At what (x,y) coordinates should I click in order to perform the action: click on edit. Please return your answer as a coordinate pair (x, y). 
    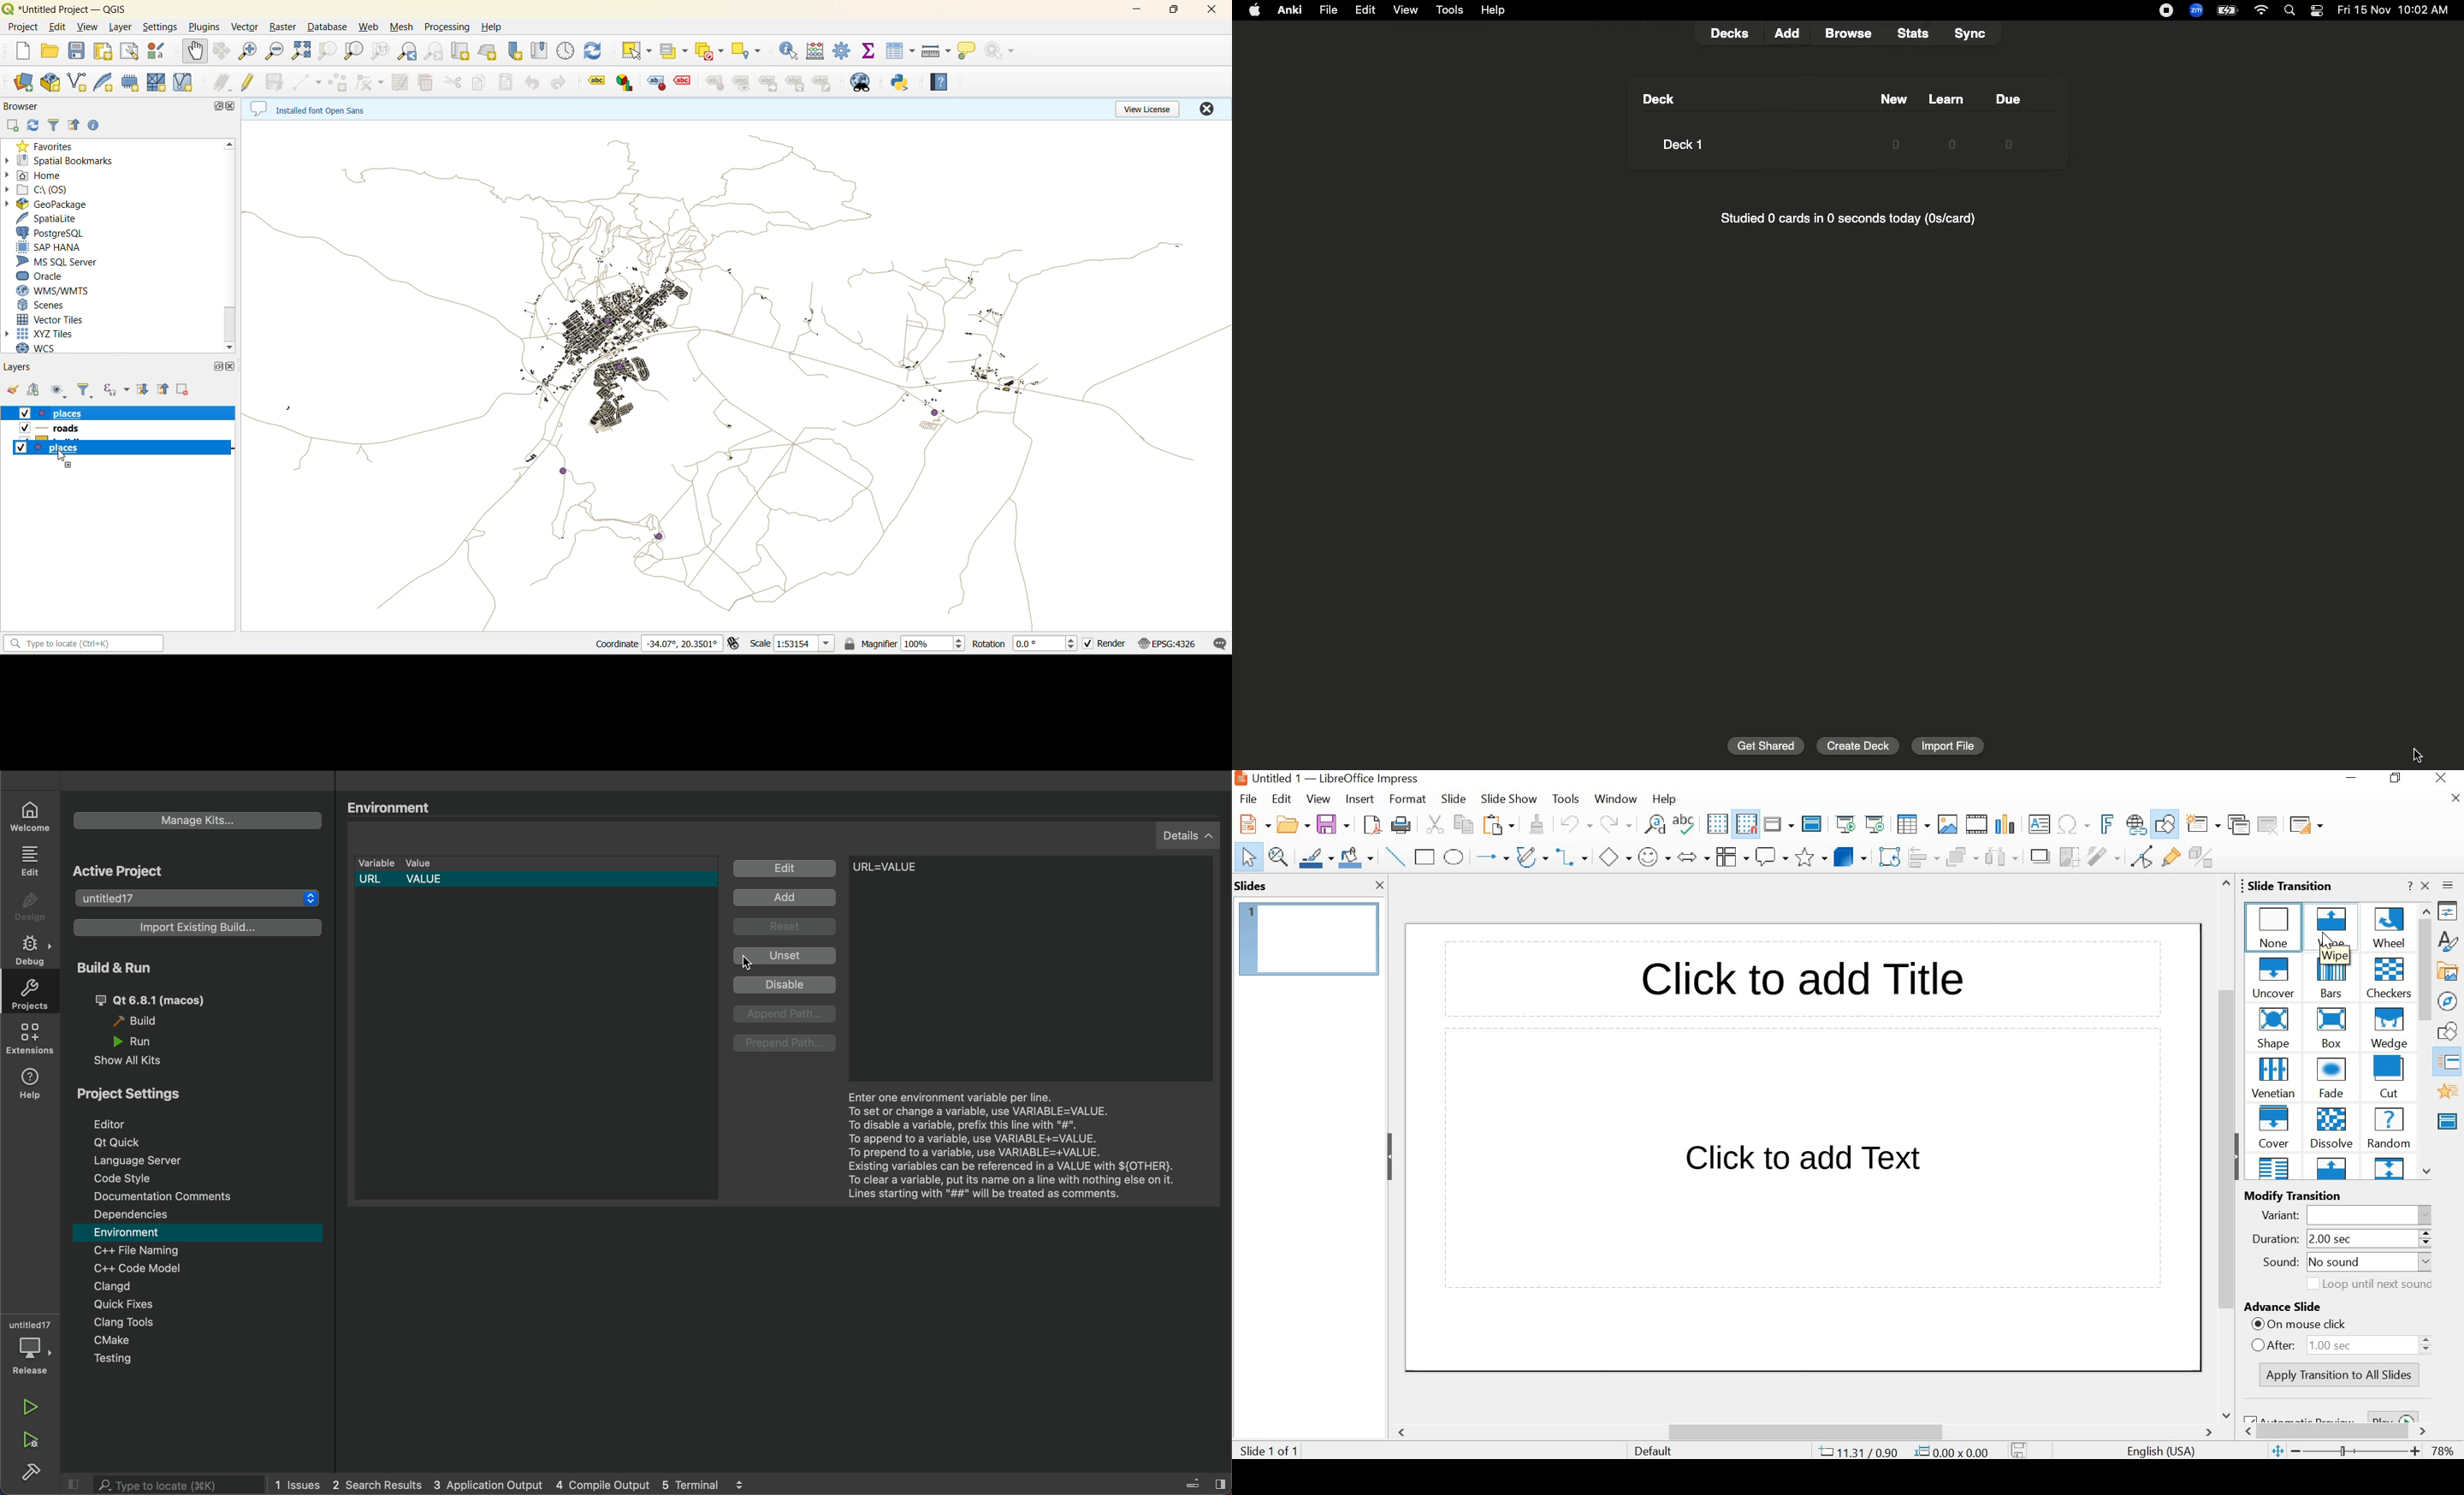
    Looking at the image, I should click on (32, 861).